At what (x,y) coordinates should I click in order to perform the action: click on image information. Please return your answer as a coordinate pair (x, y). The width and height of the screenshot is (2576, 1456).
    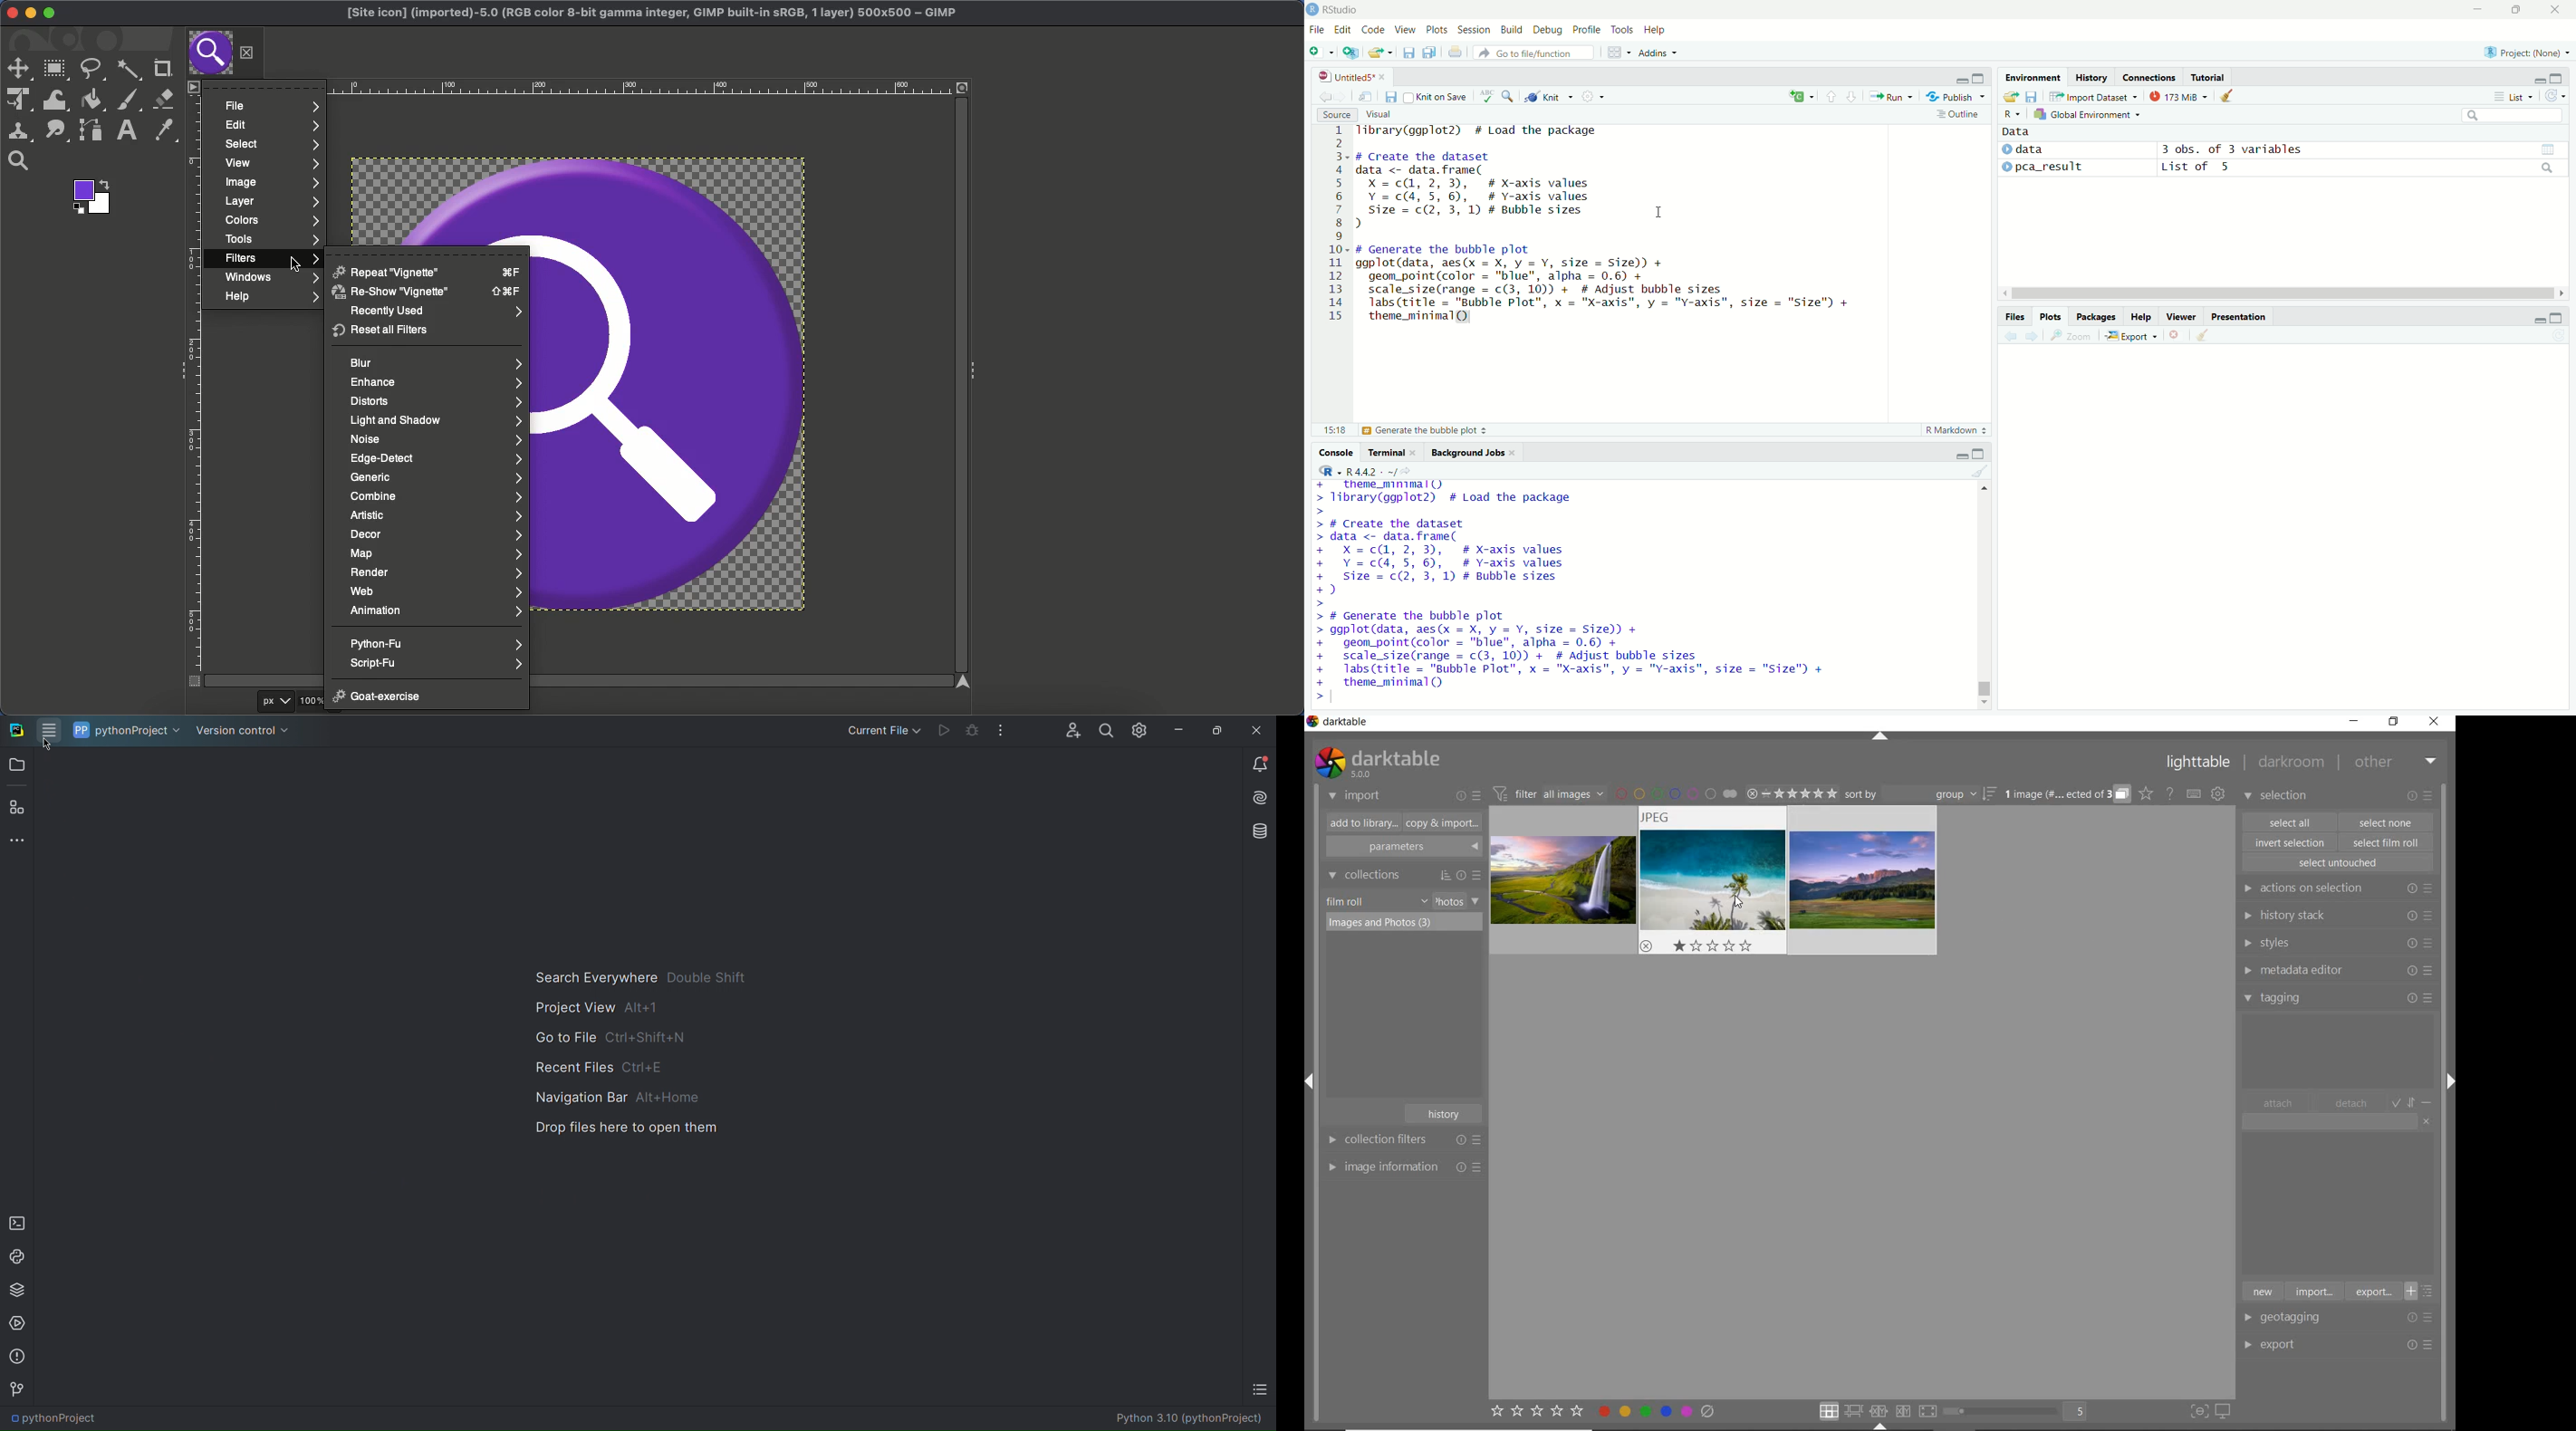
    Looking at the image, I should click on (1404, 1166).